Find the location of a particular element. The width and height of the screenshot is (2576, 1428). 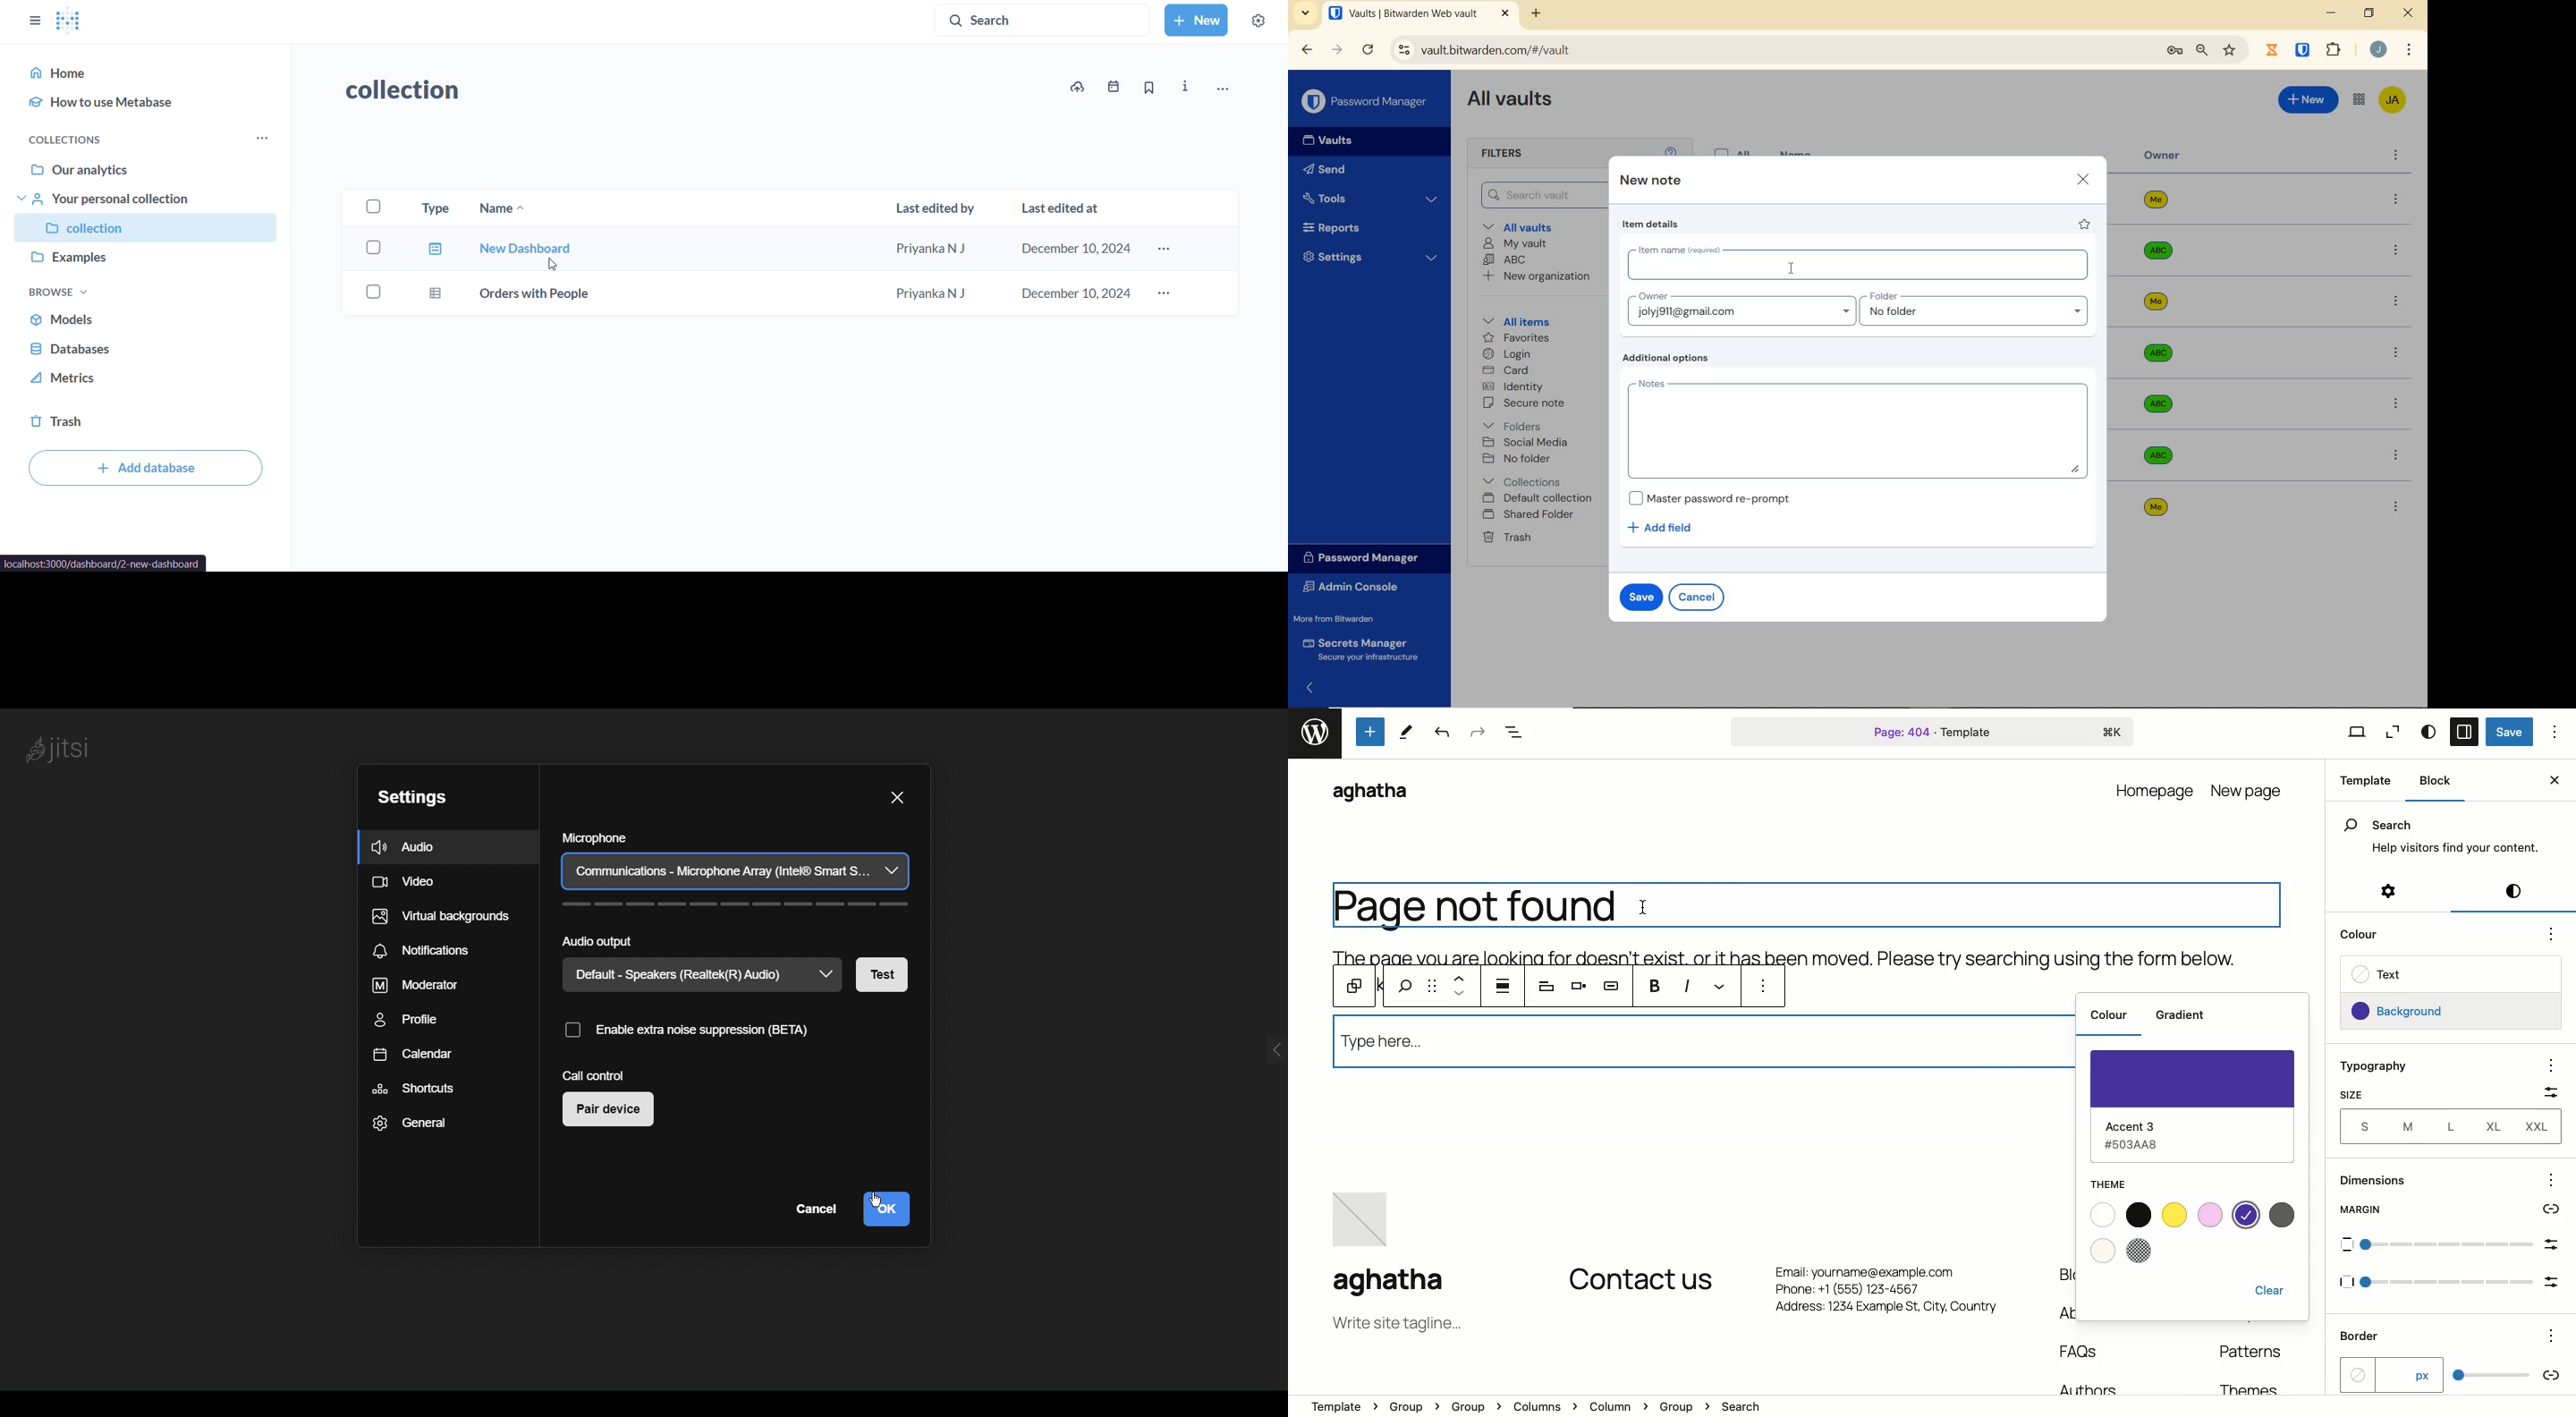

justification is located at coordinates (1503, 987).